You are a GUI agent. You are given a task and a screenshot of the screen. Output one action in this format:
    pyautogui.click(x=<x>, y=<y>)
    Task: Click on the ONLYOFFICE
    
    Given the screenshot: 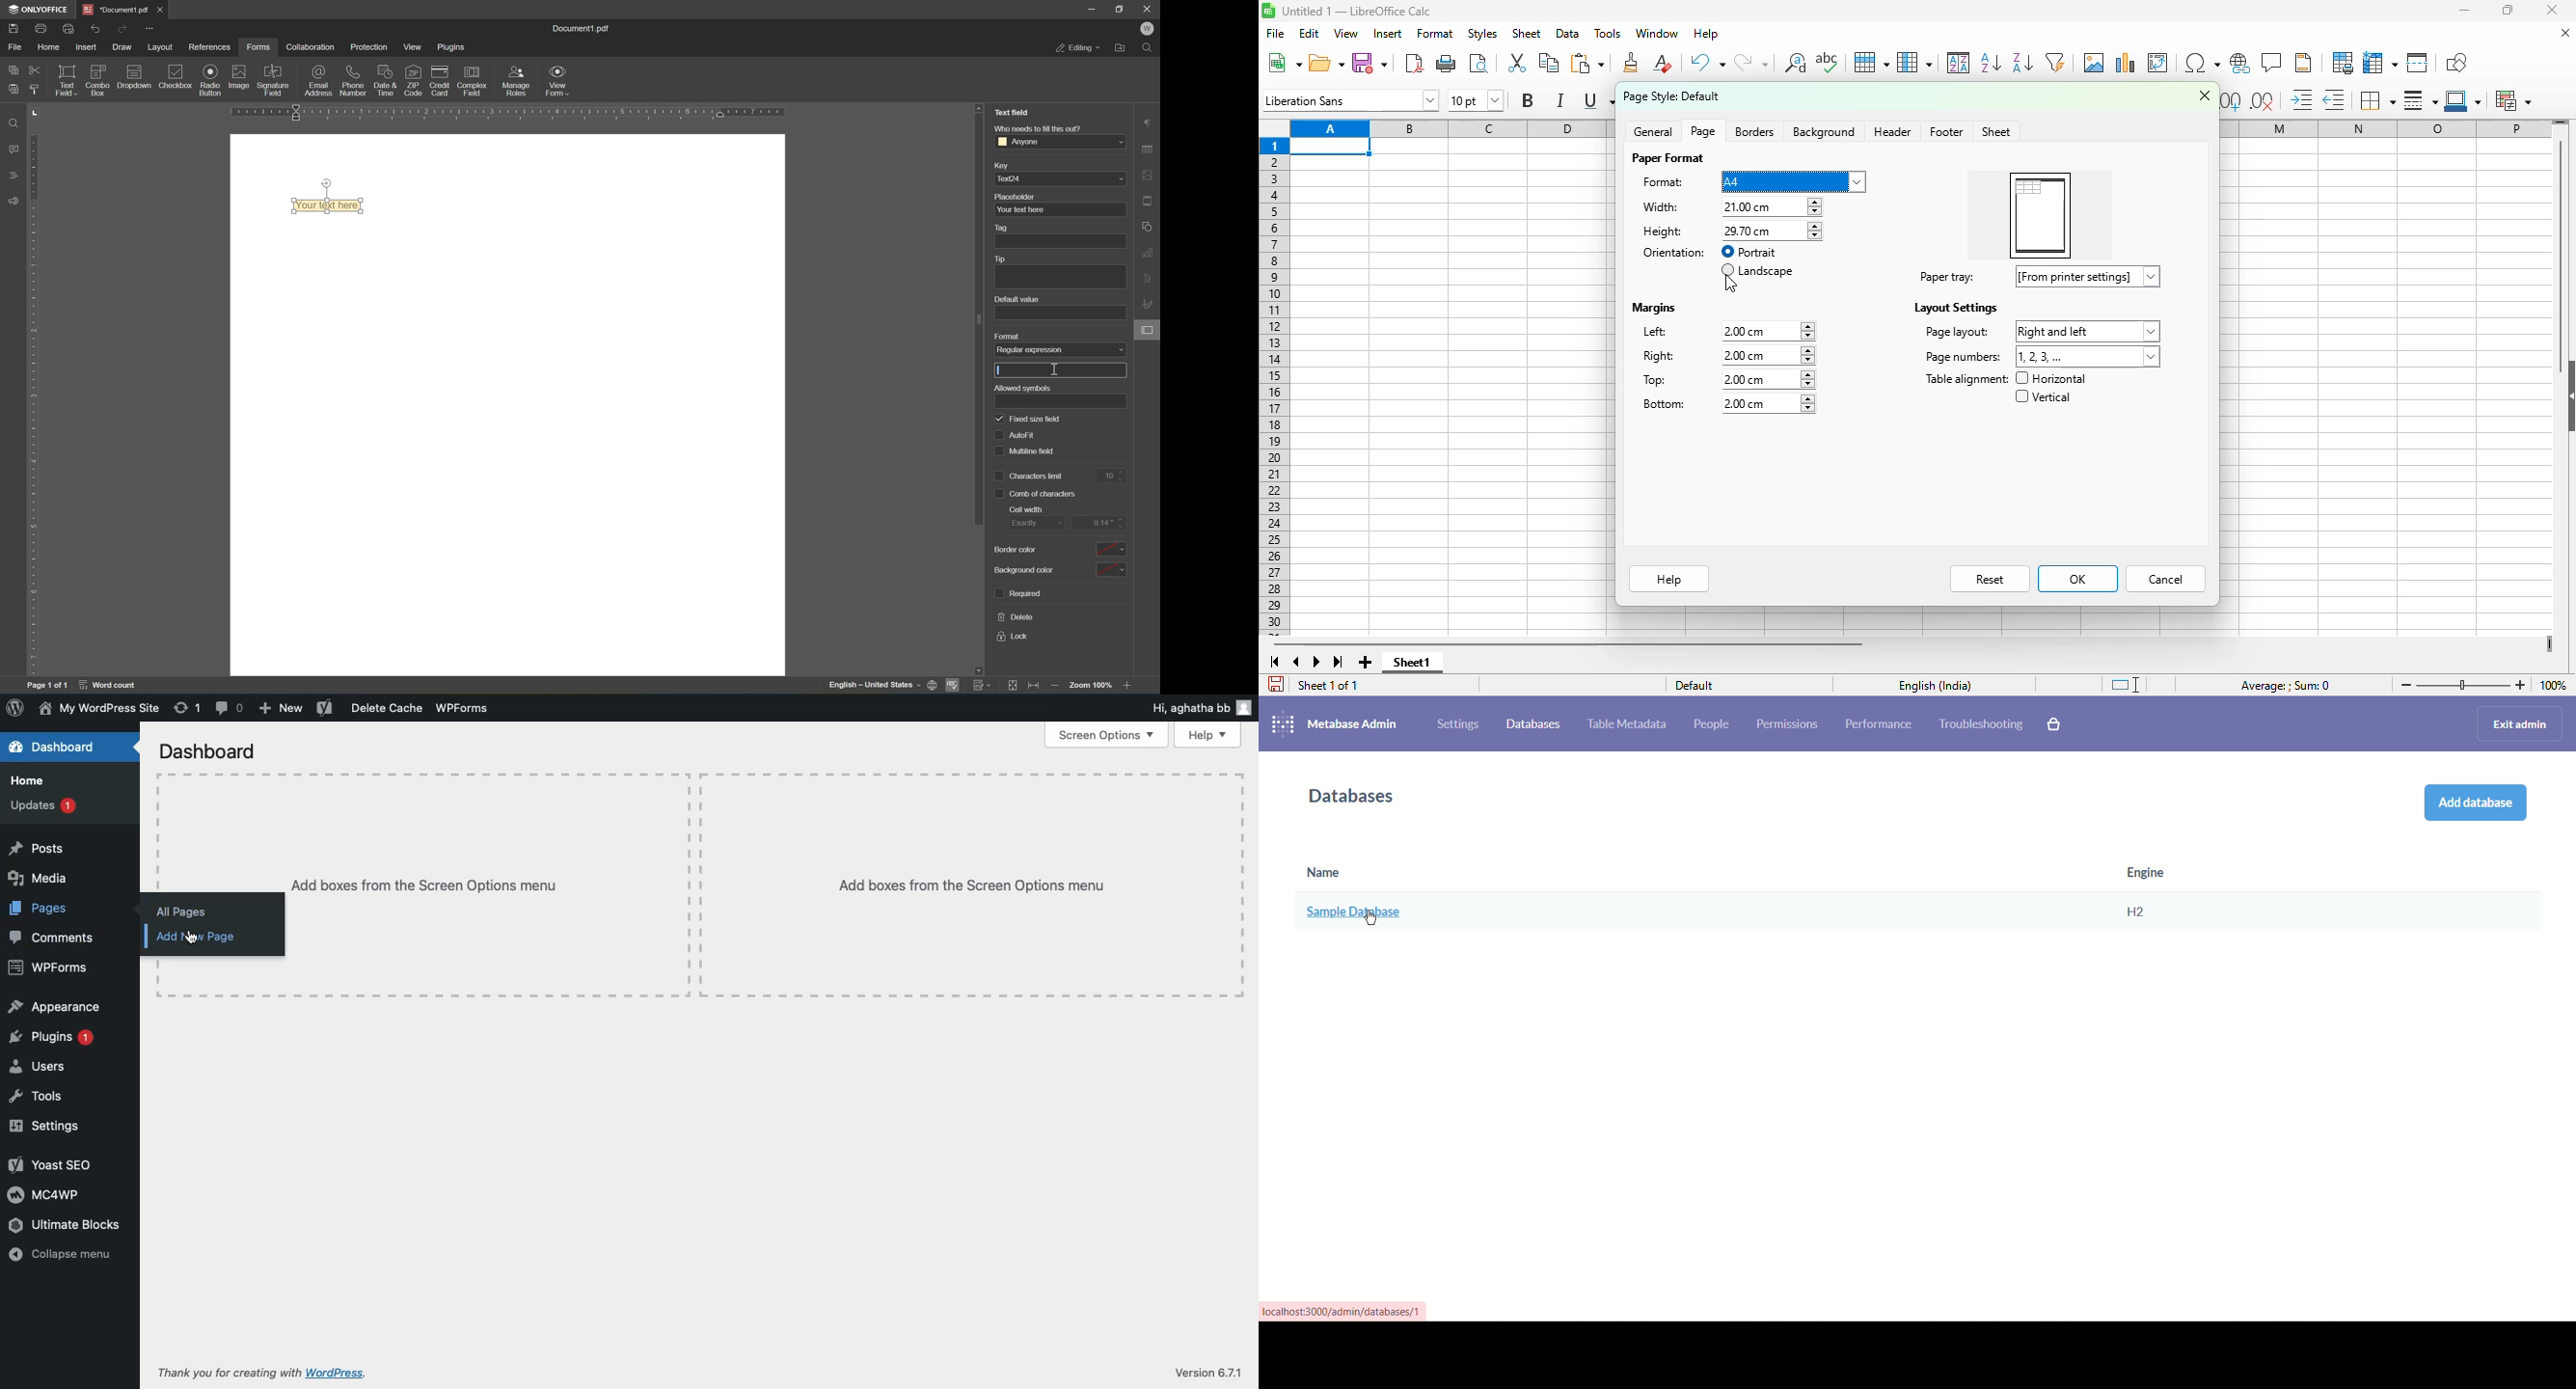 What is the action you would take?
    pyautogui.click(x=38, y=9)
    